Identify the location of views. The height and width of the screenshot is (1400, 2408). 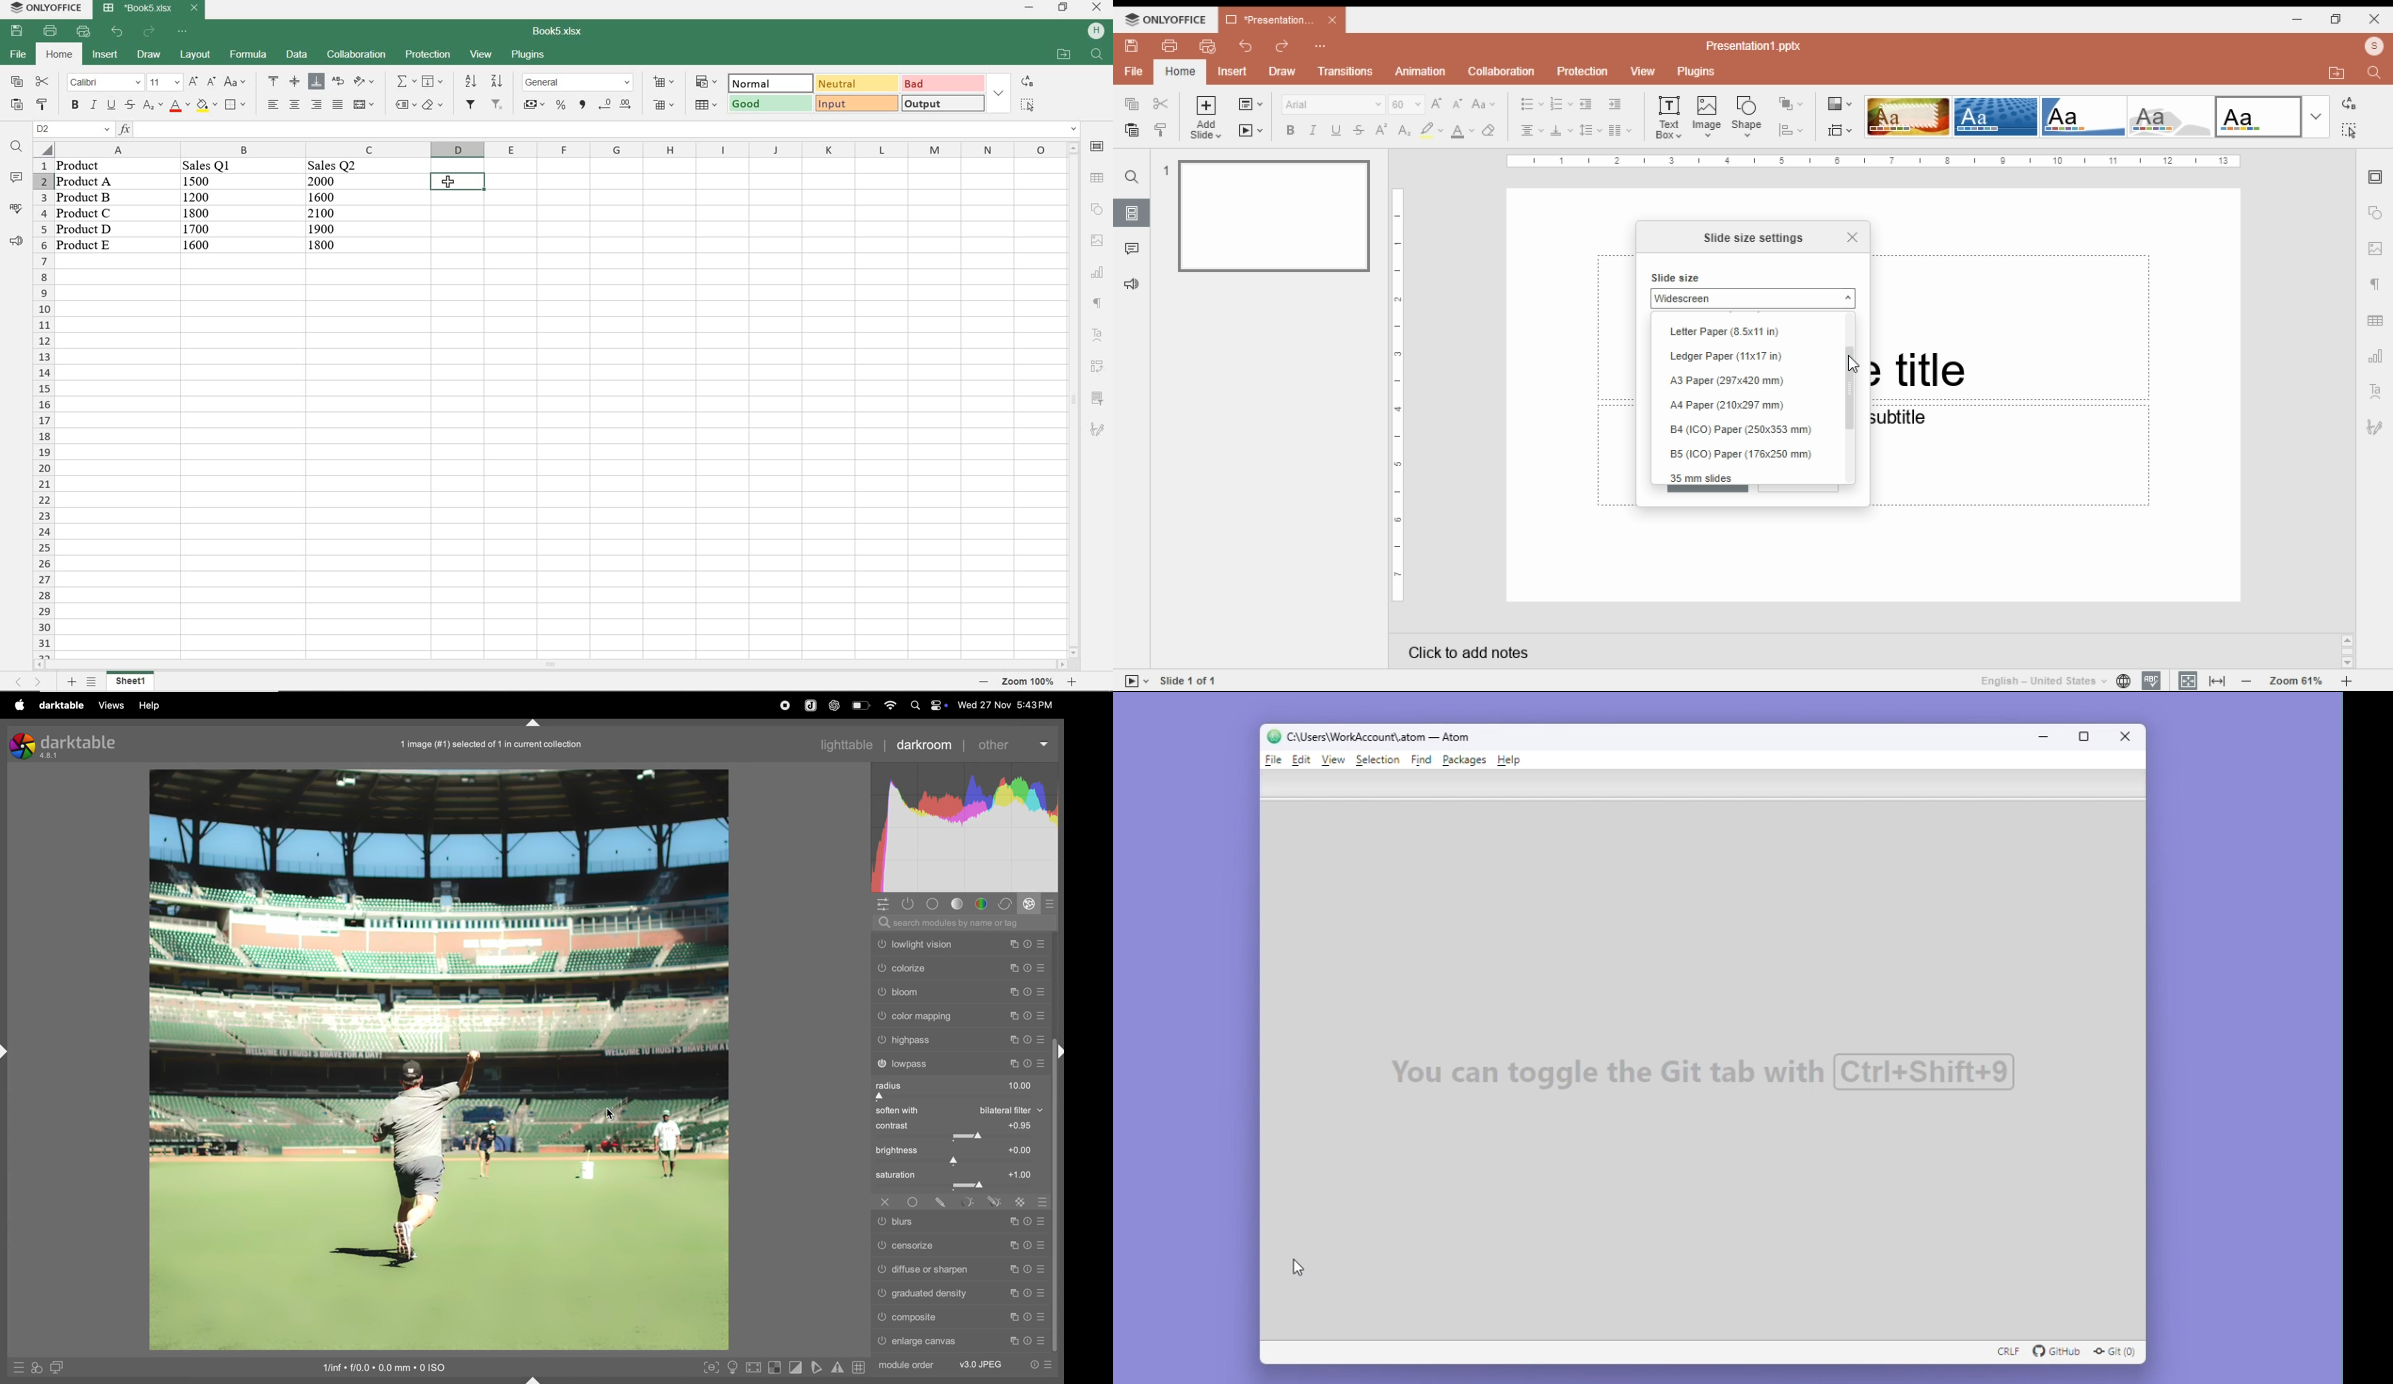
(107, 705).